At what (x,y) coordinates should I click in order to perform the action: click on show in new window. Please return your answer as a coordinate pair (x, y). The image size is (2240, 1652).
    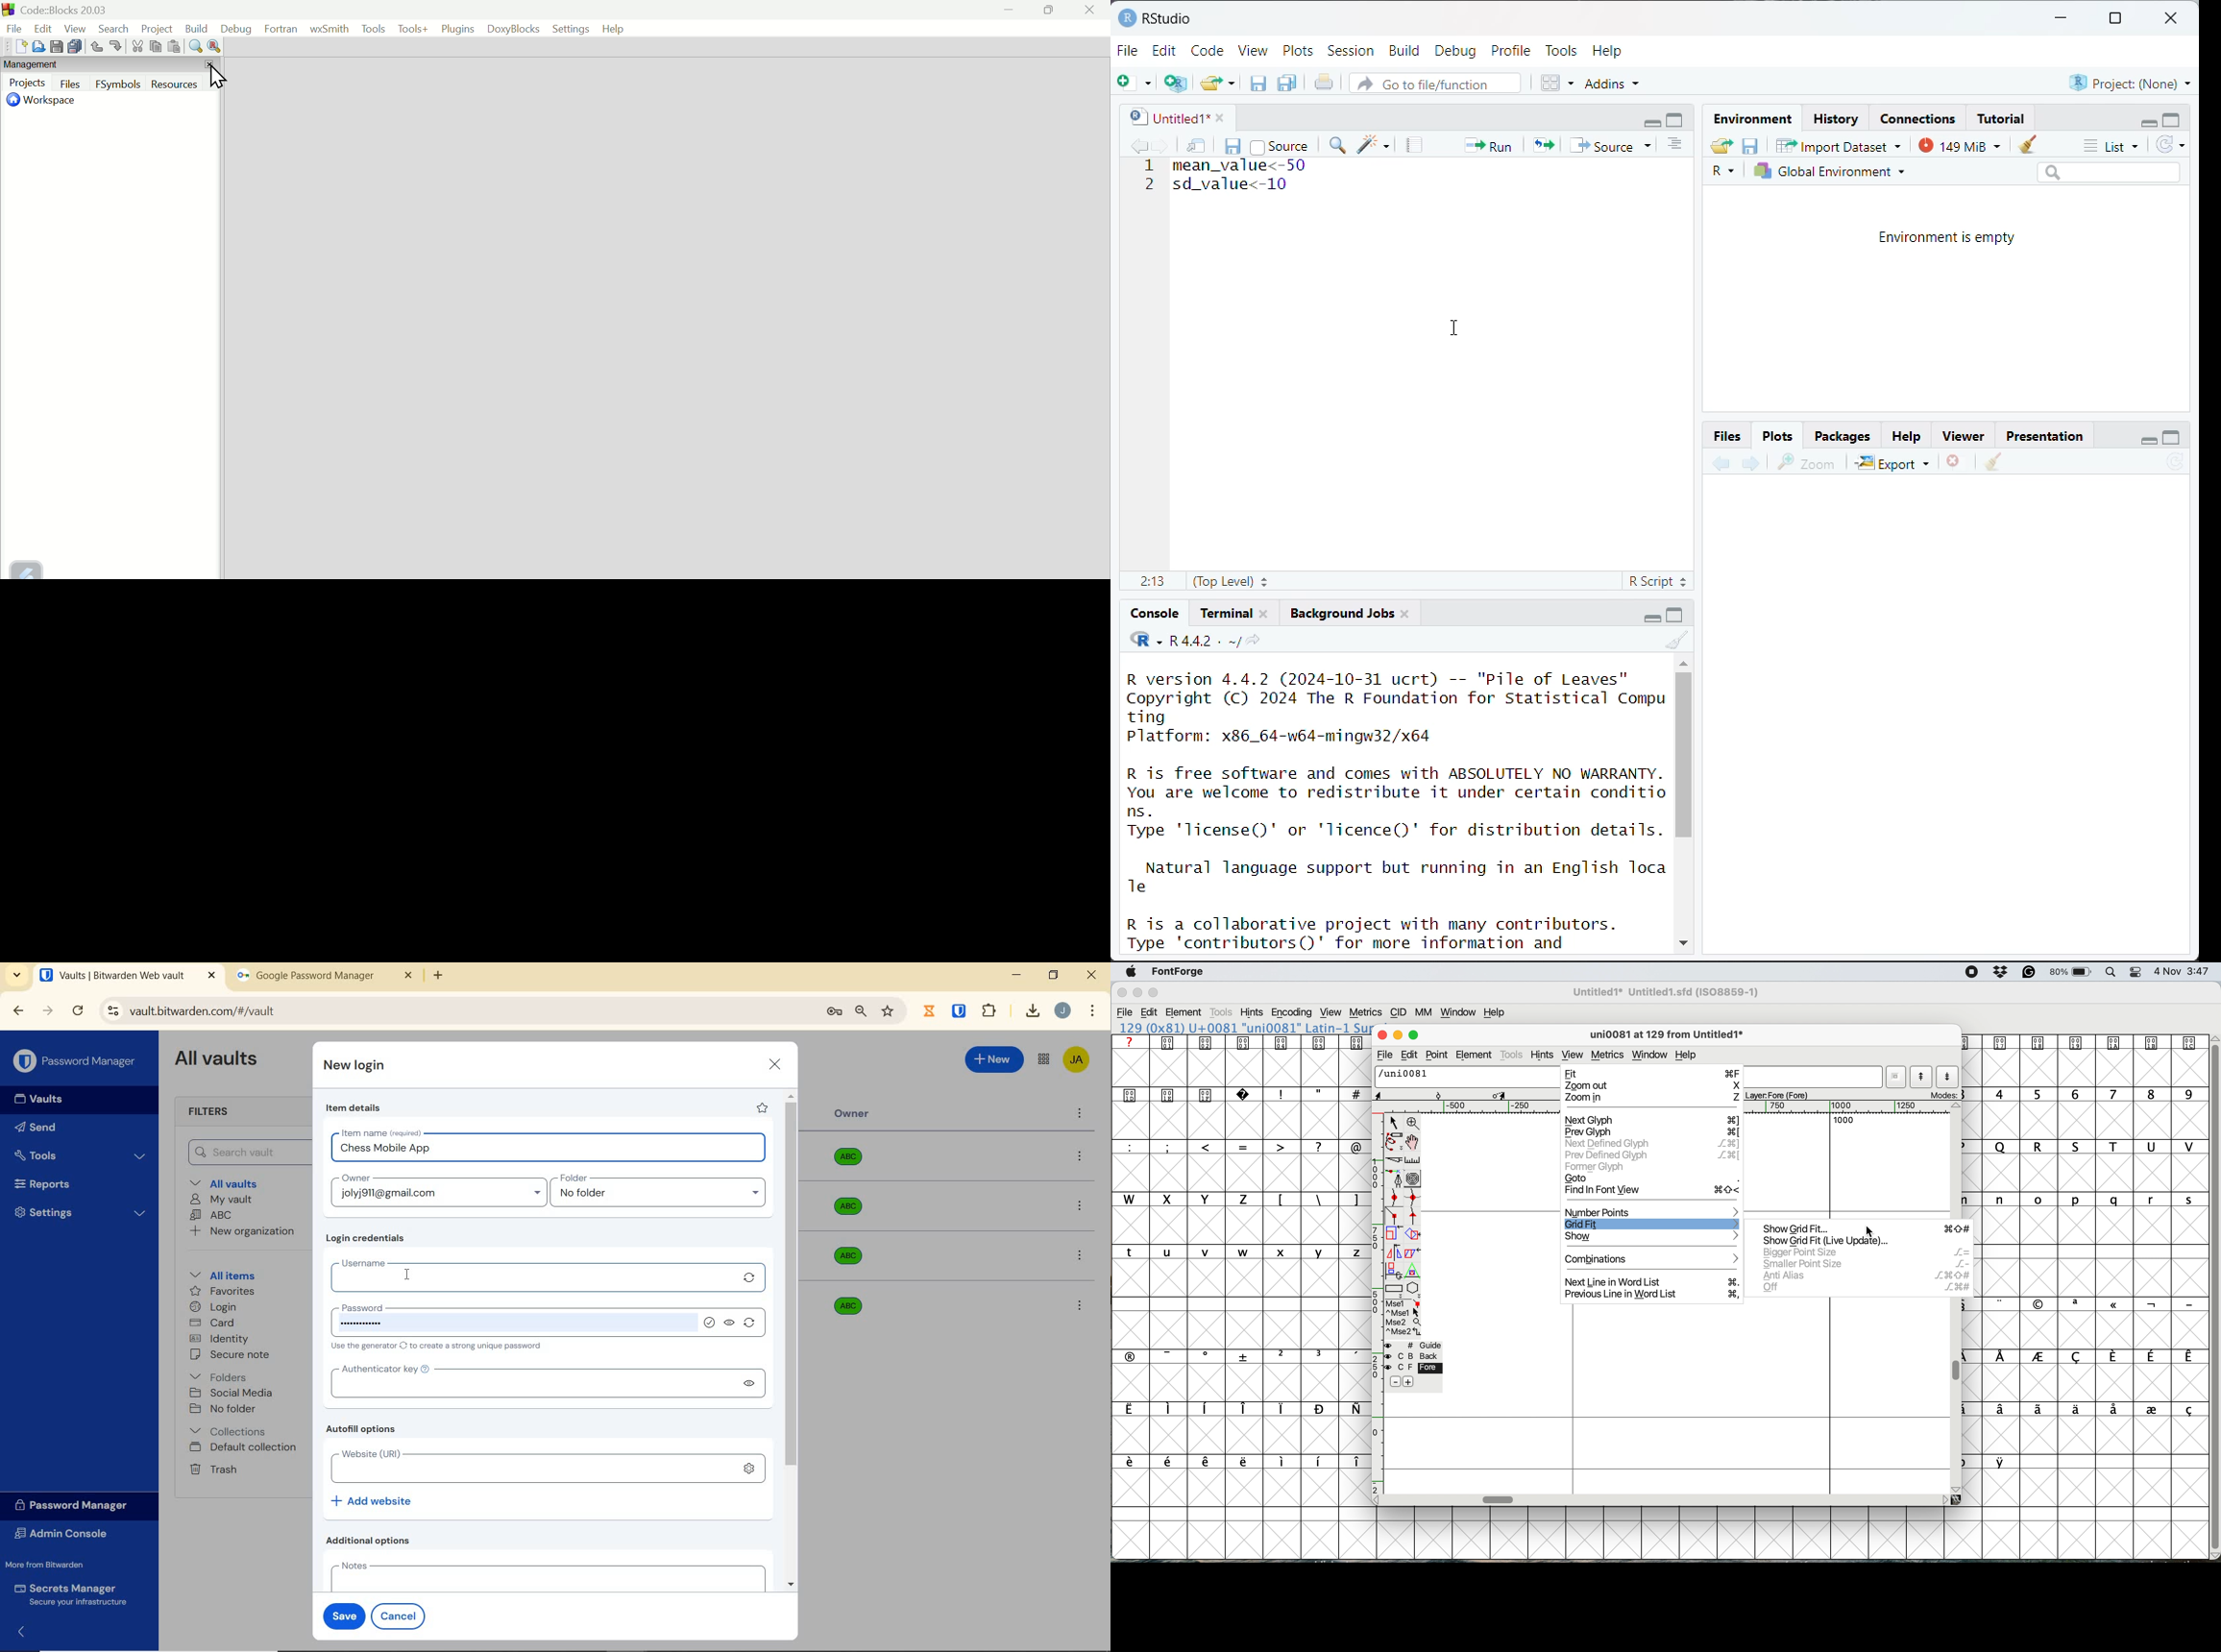
    Looking at the image, I should click on (1198, 147).